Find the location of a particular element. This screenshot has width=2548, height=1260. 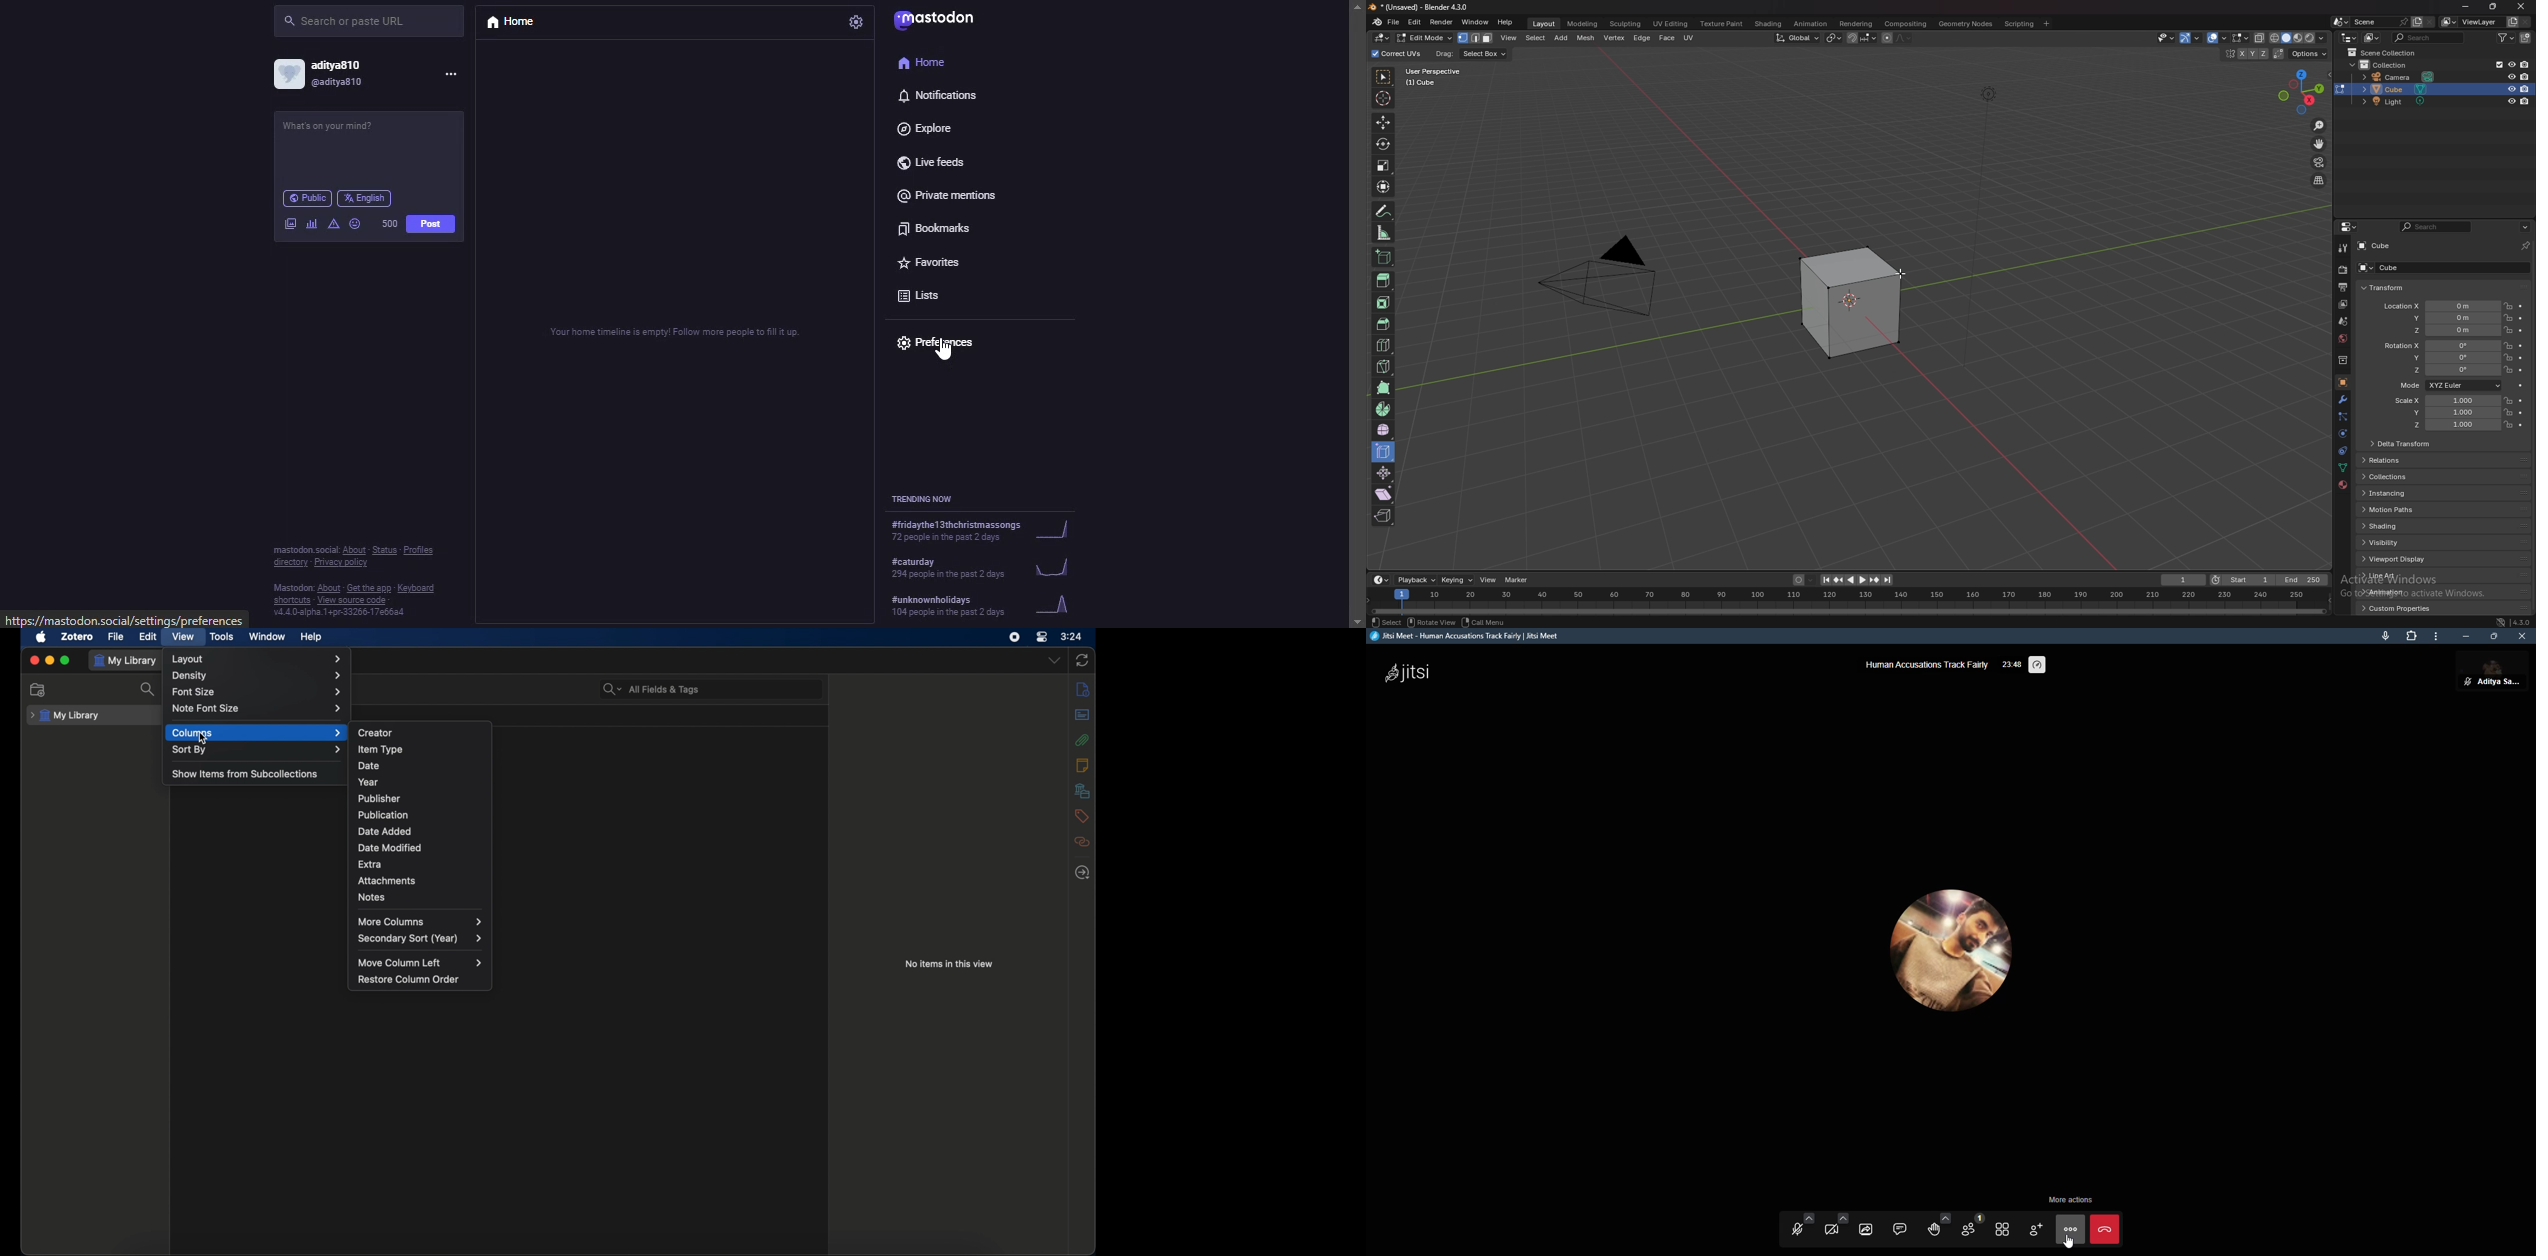

private mentions is located at coordinates (956, 192).